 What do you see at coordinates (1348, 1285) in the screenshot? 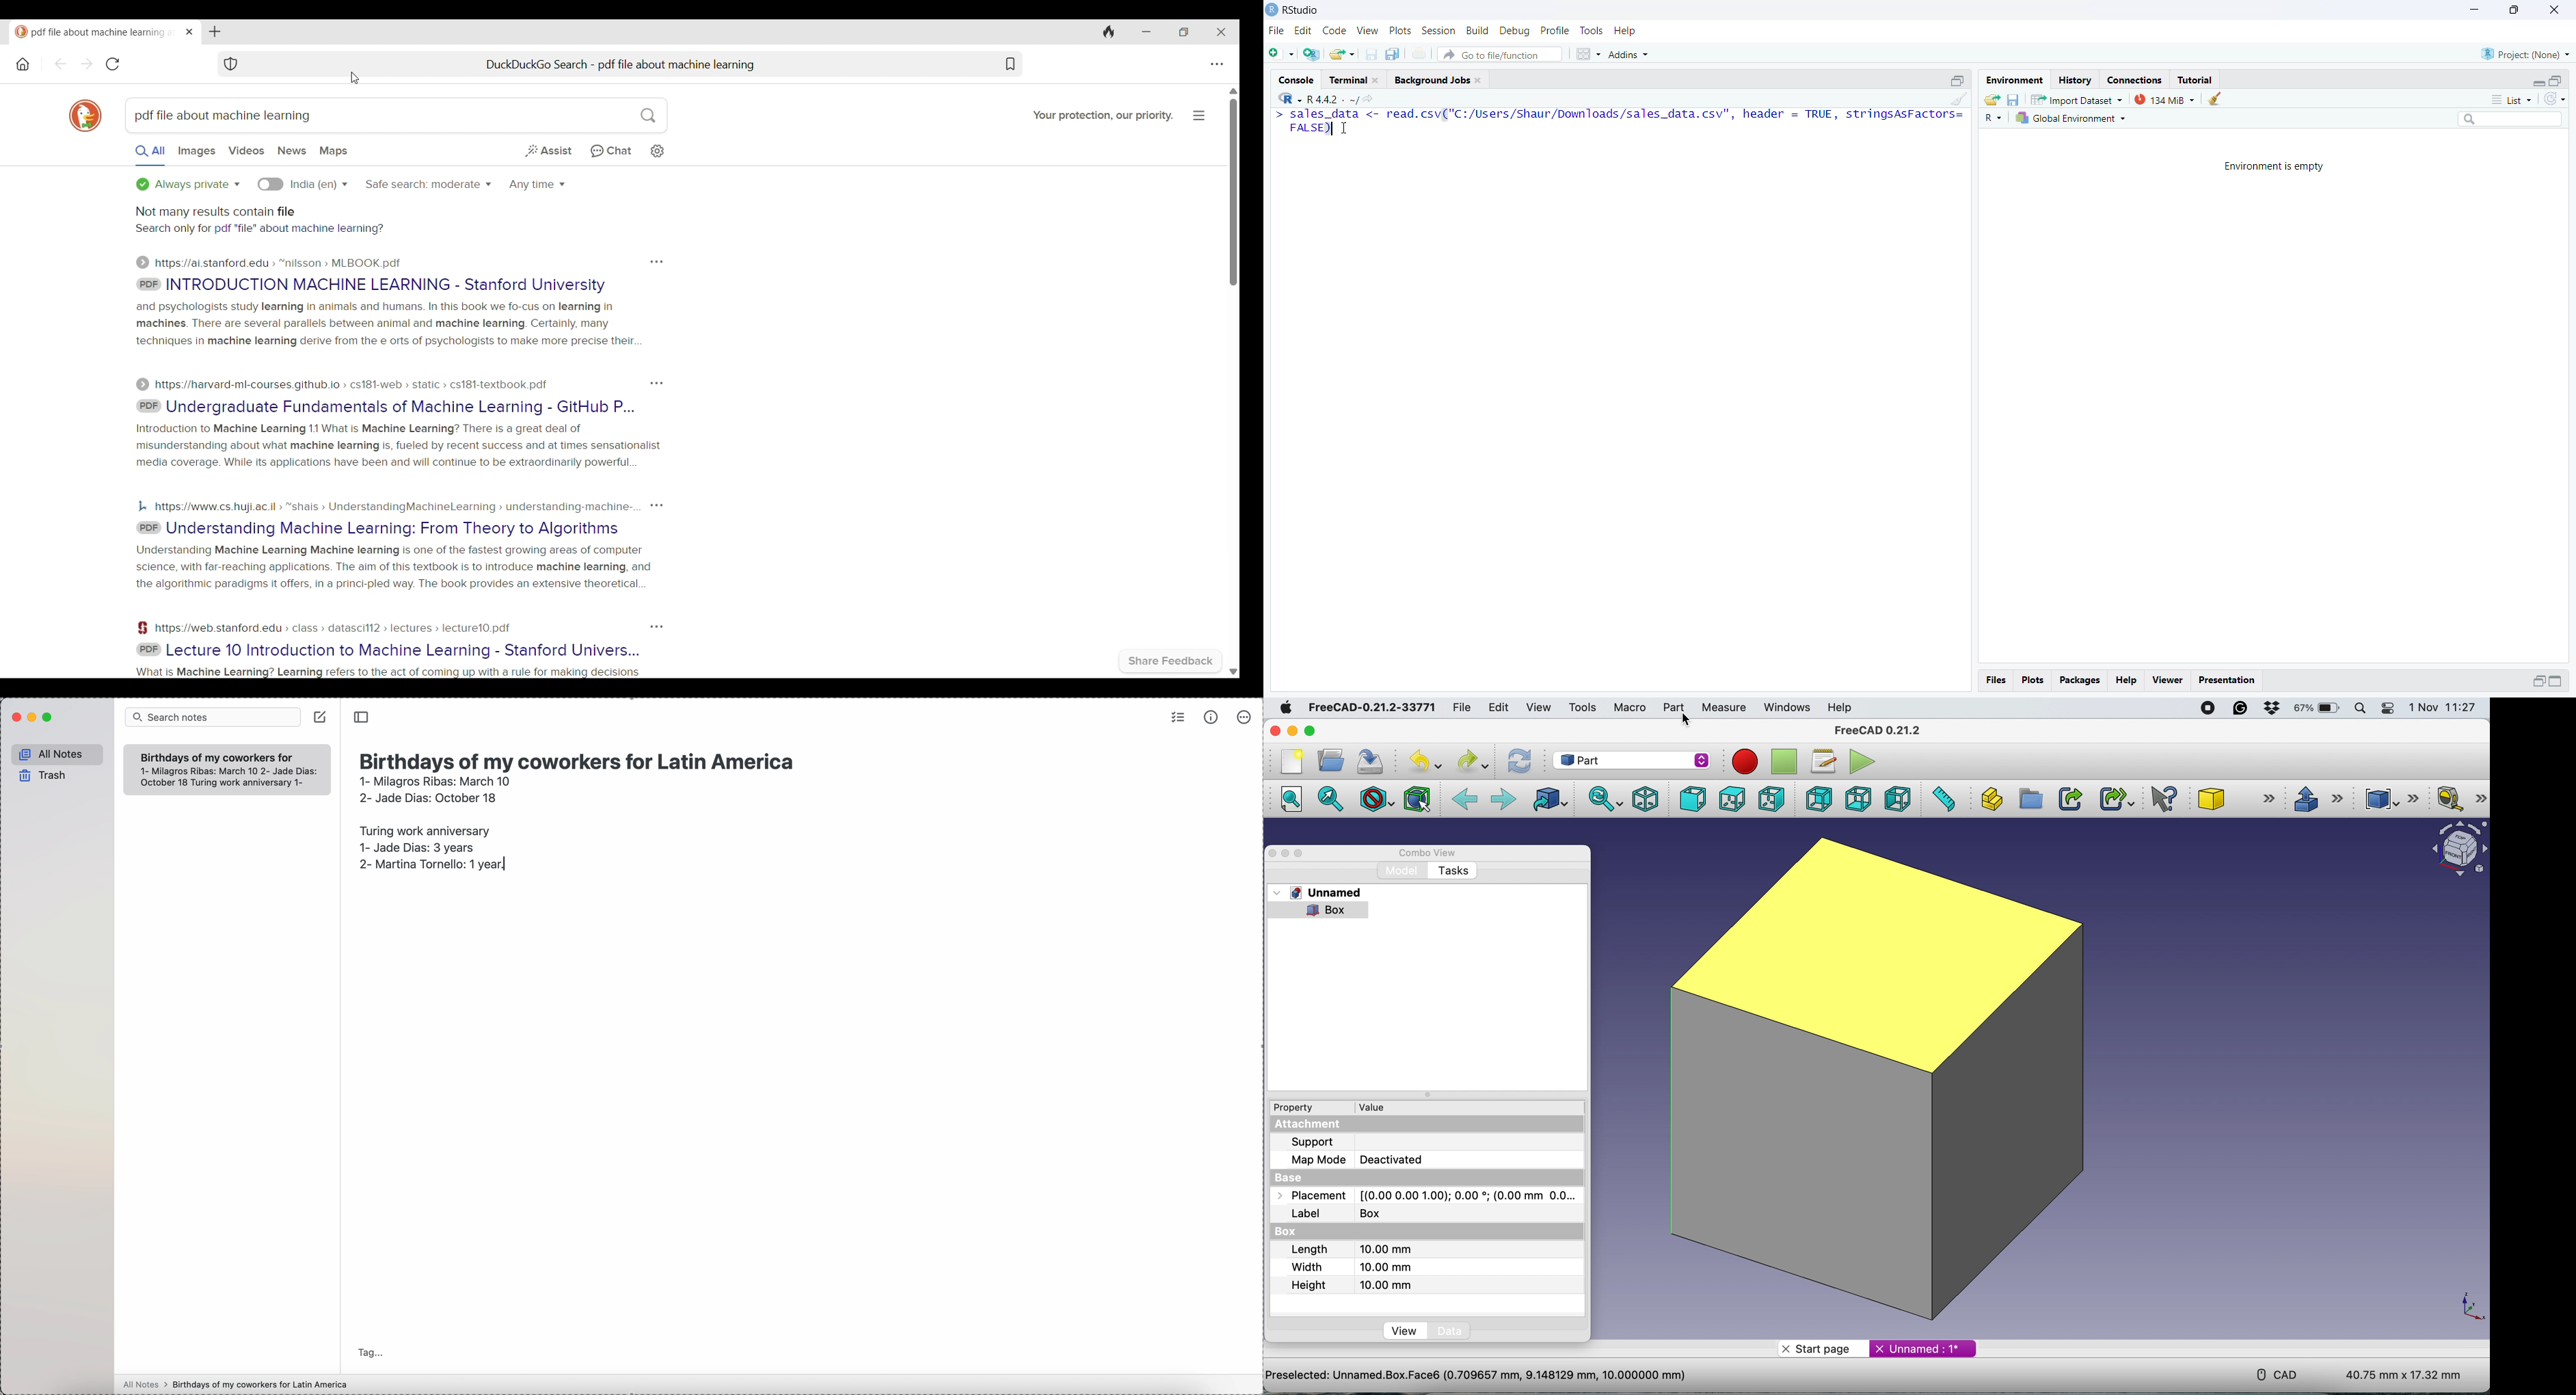
I see `height` at bounding box center [1348, 1285].